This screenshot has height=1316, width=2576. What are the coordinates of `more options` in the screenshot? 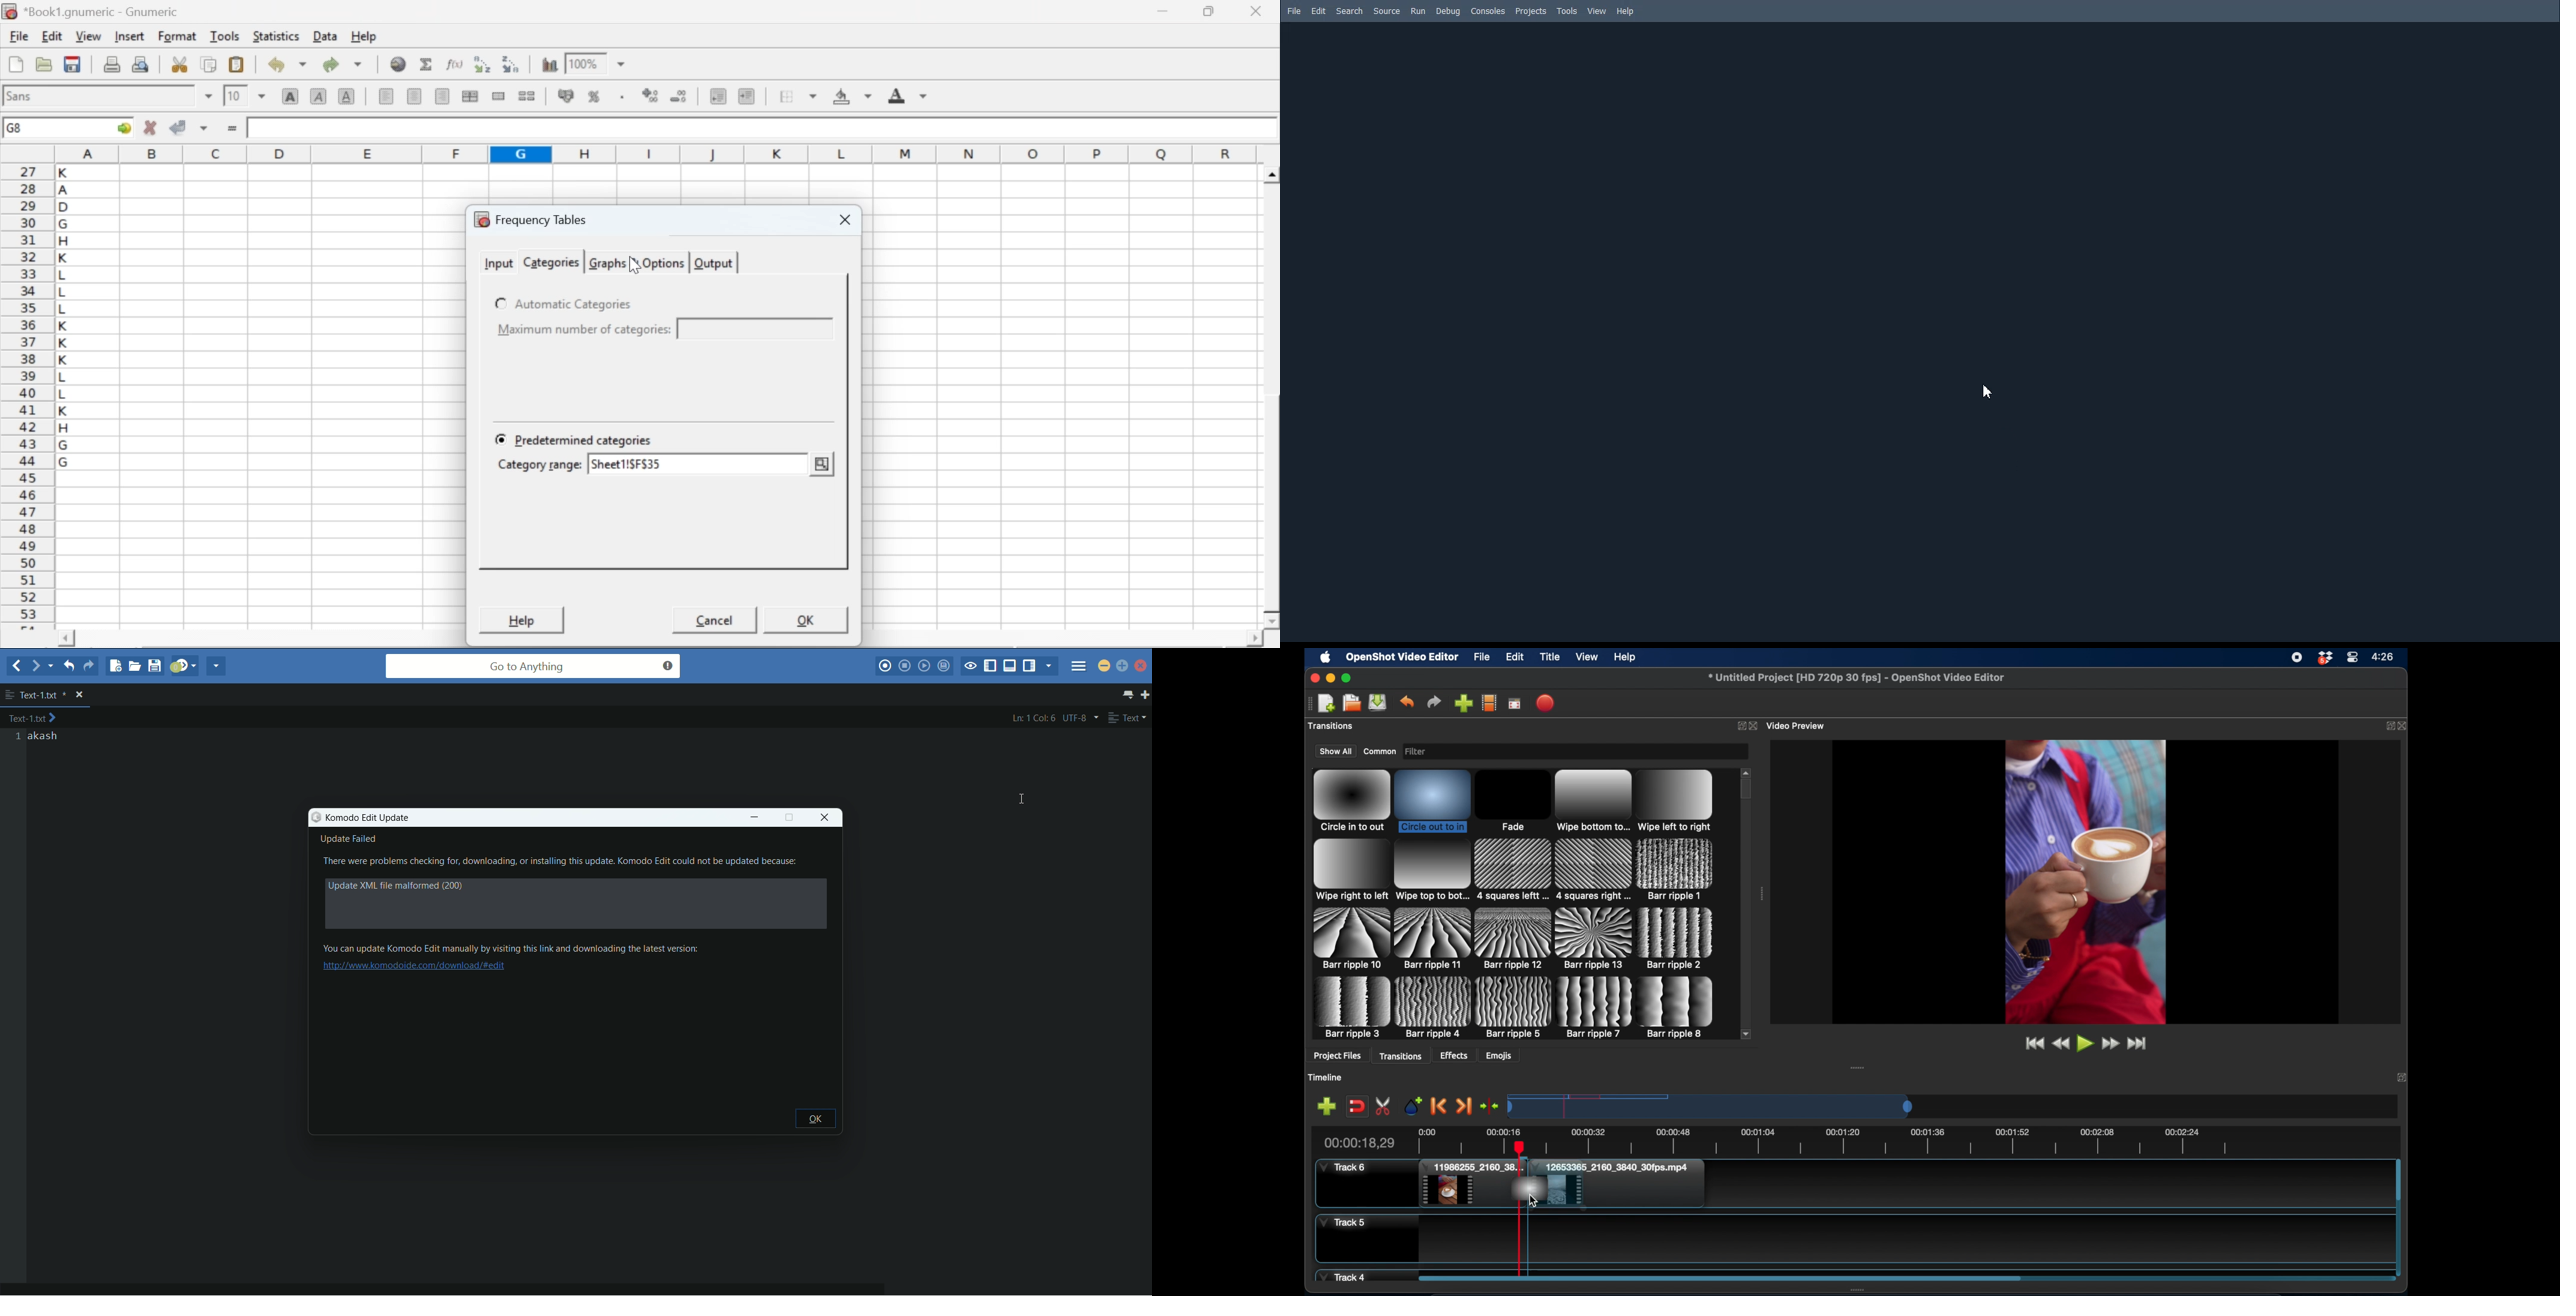 It's located at (7, 696).